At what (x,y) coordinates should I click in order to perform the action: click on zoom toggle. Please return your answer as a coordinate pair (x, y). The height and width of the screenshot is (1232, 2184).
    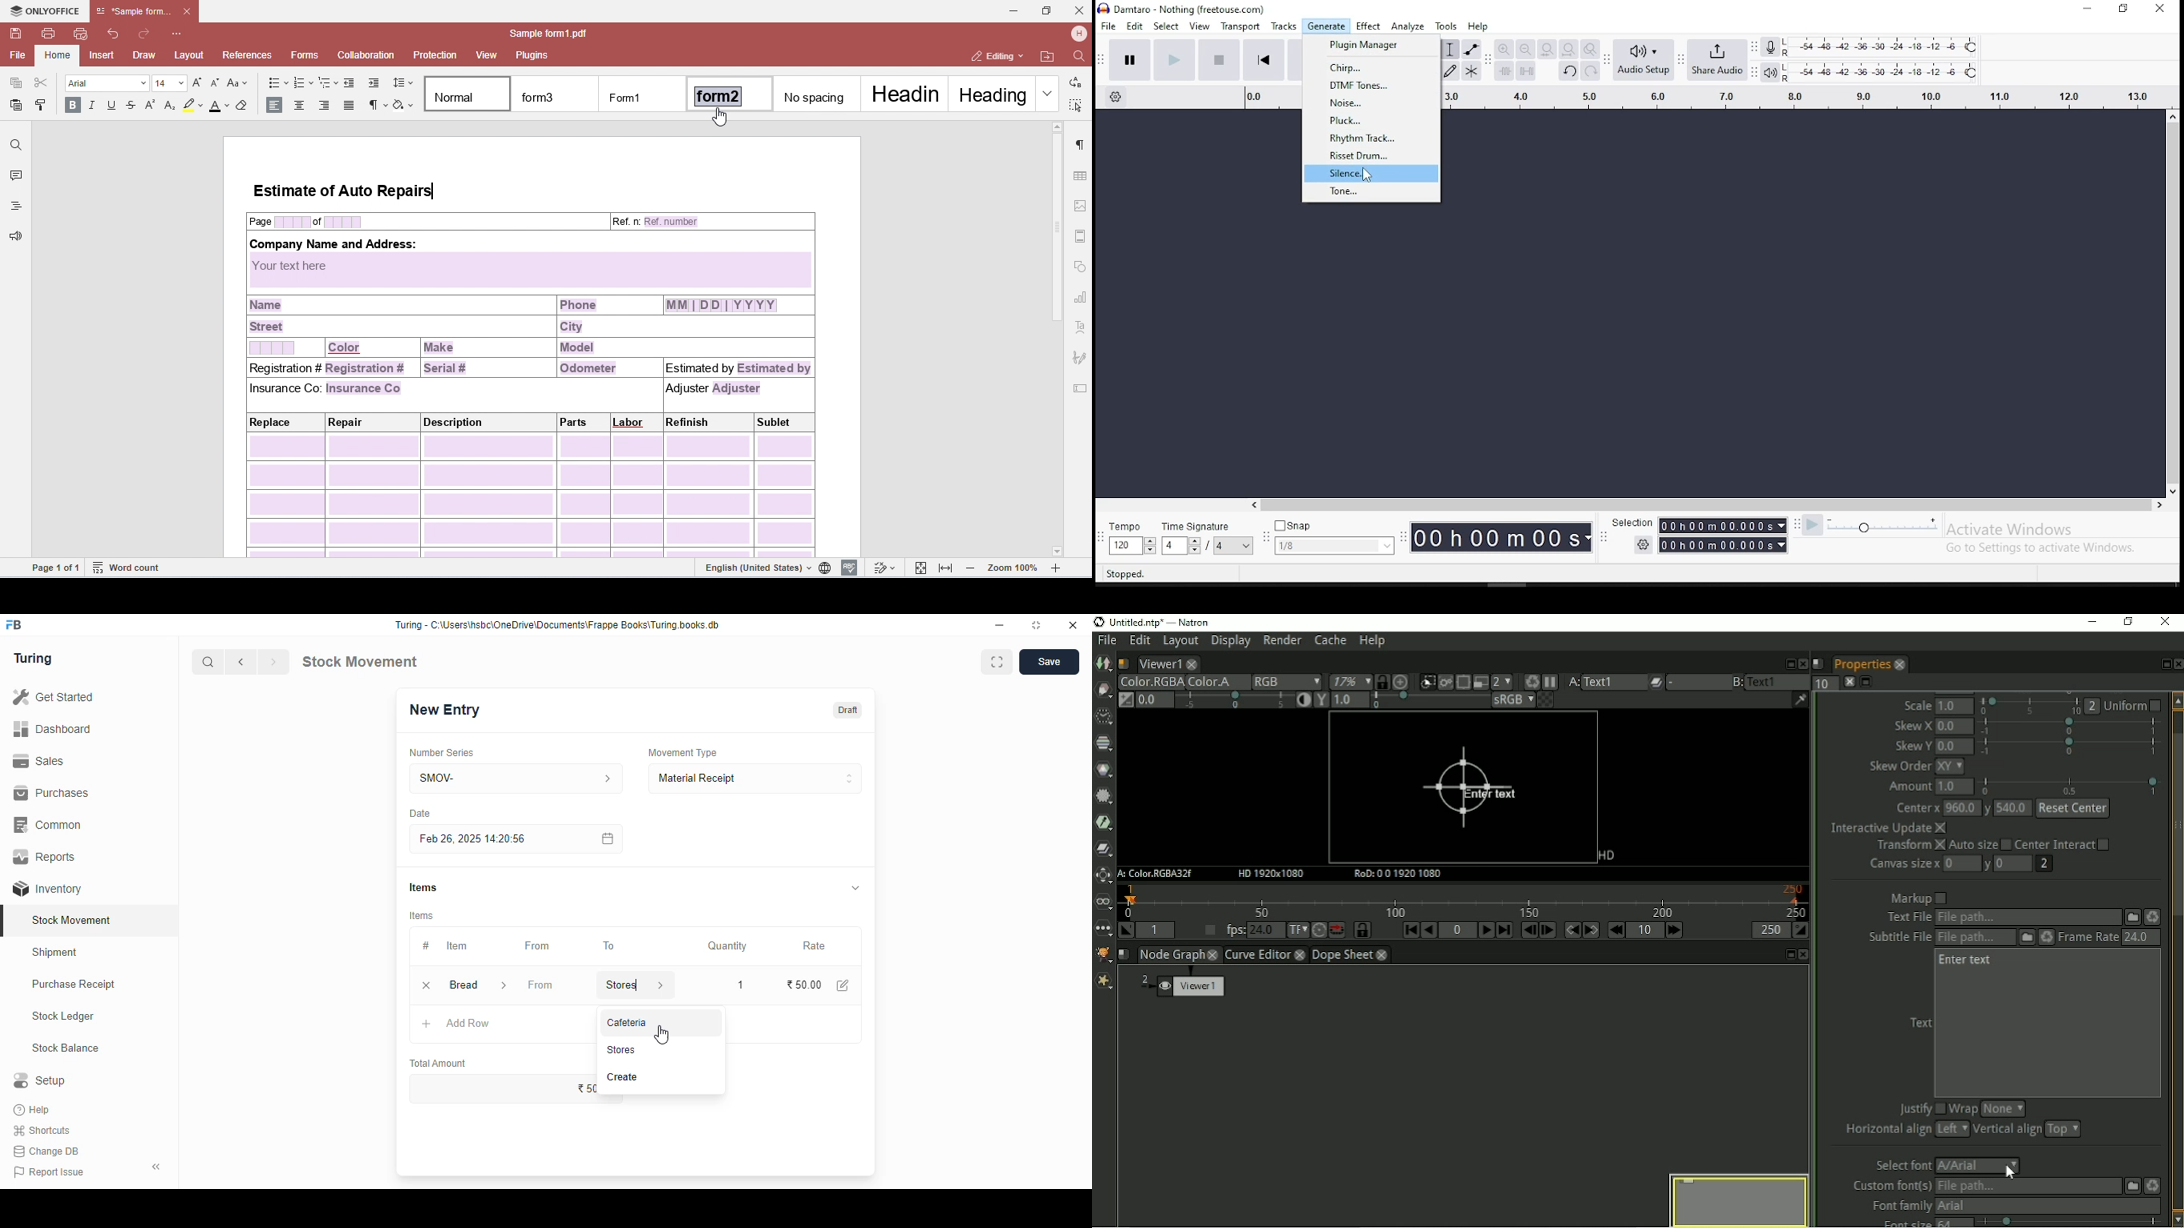
    Looking at the image, I should click on (1591, 49).